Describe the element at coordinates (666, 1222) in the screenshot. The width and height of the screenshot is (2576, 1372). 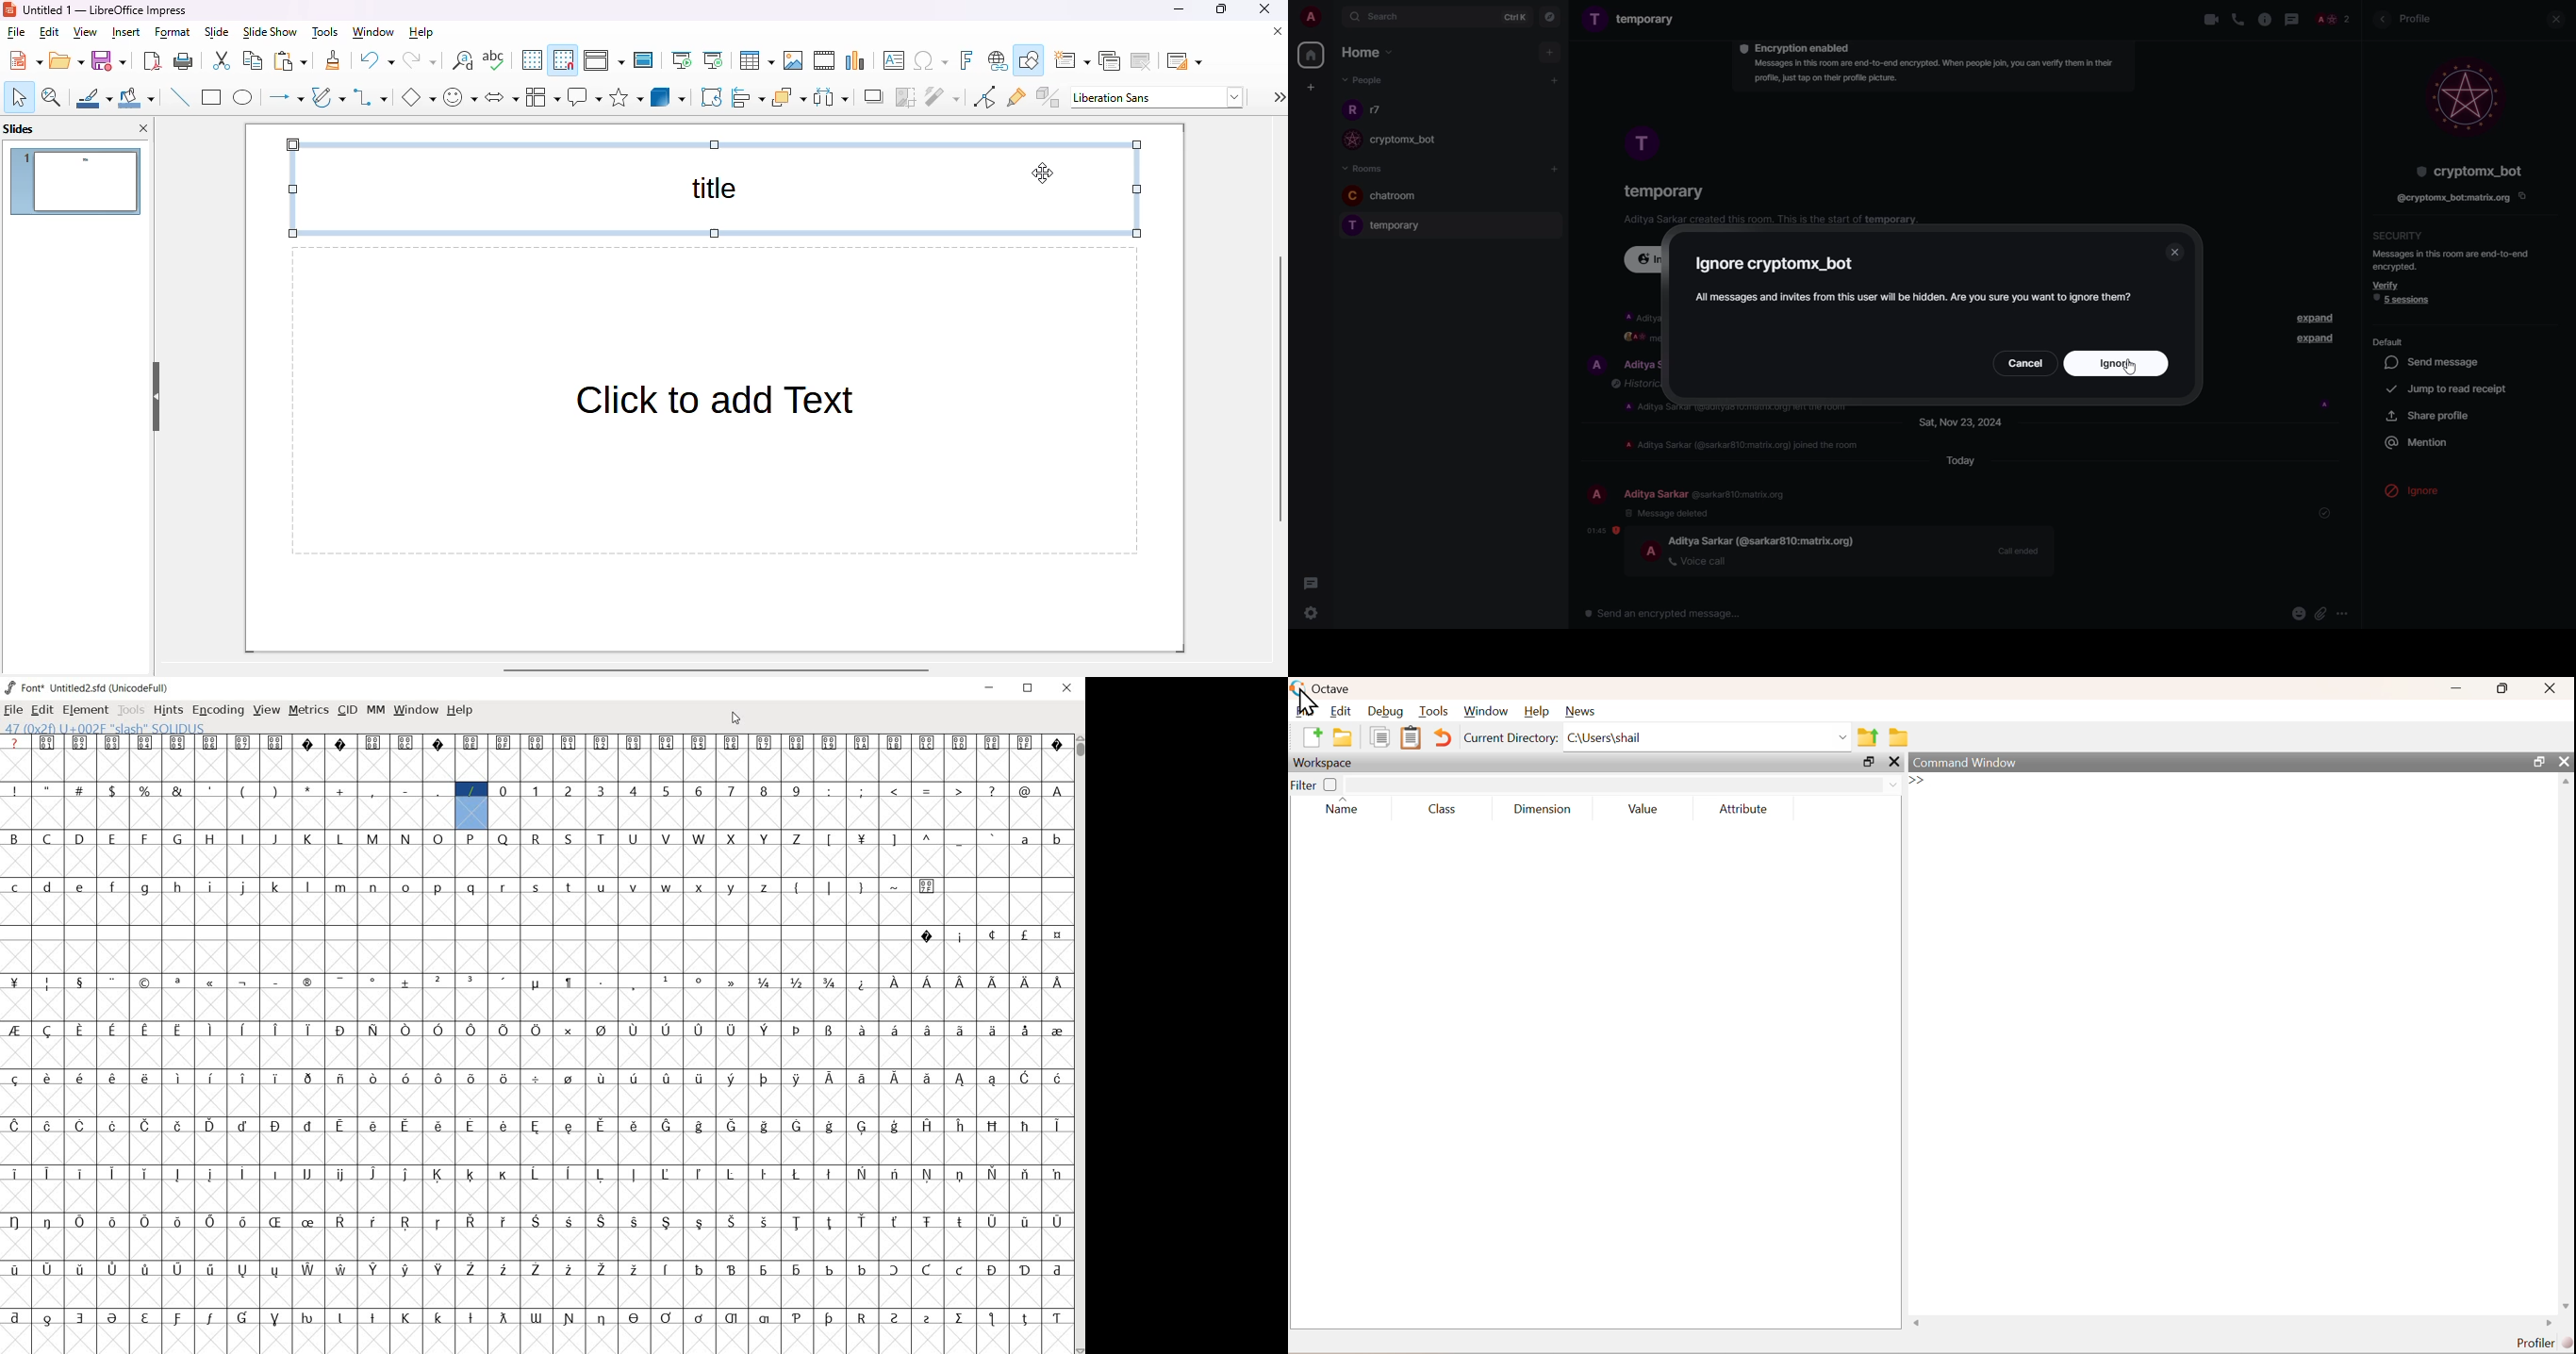
I see `glyph` at that location.